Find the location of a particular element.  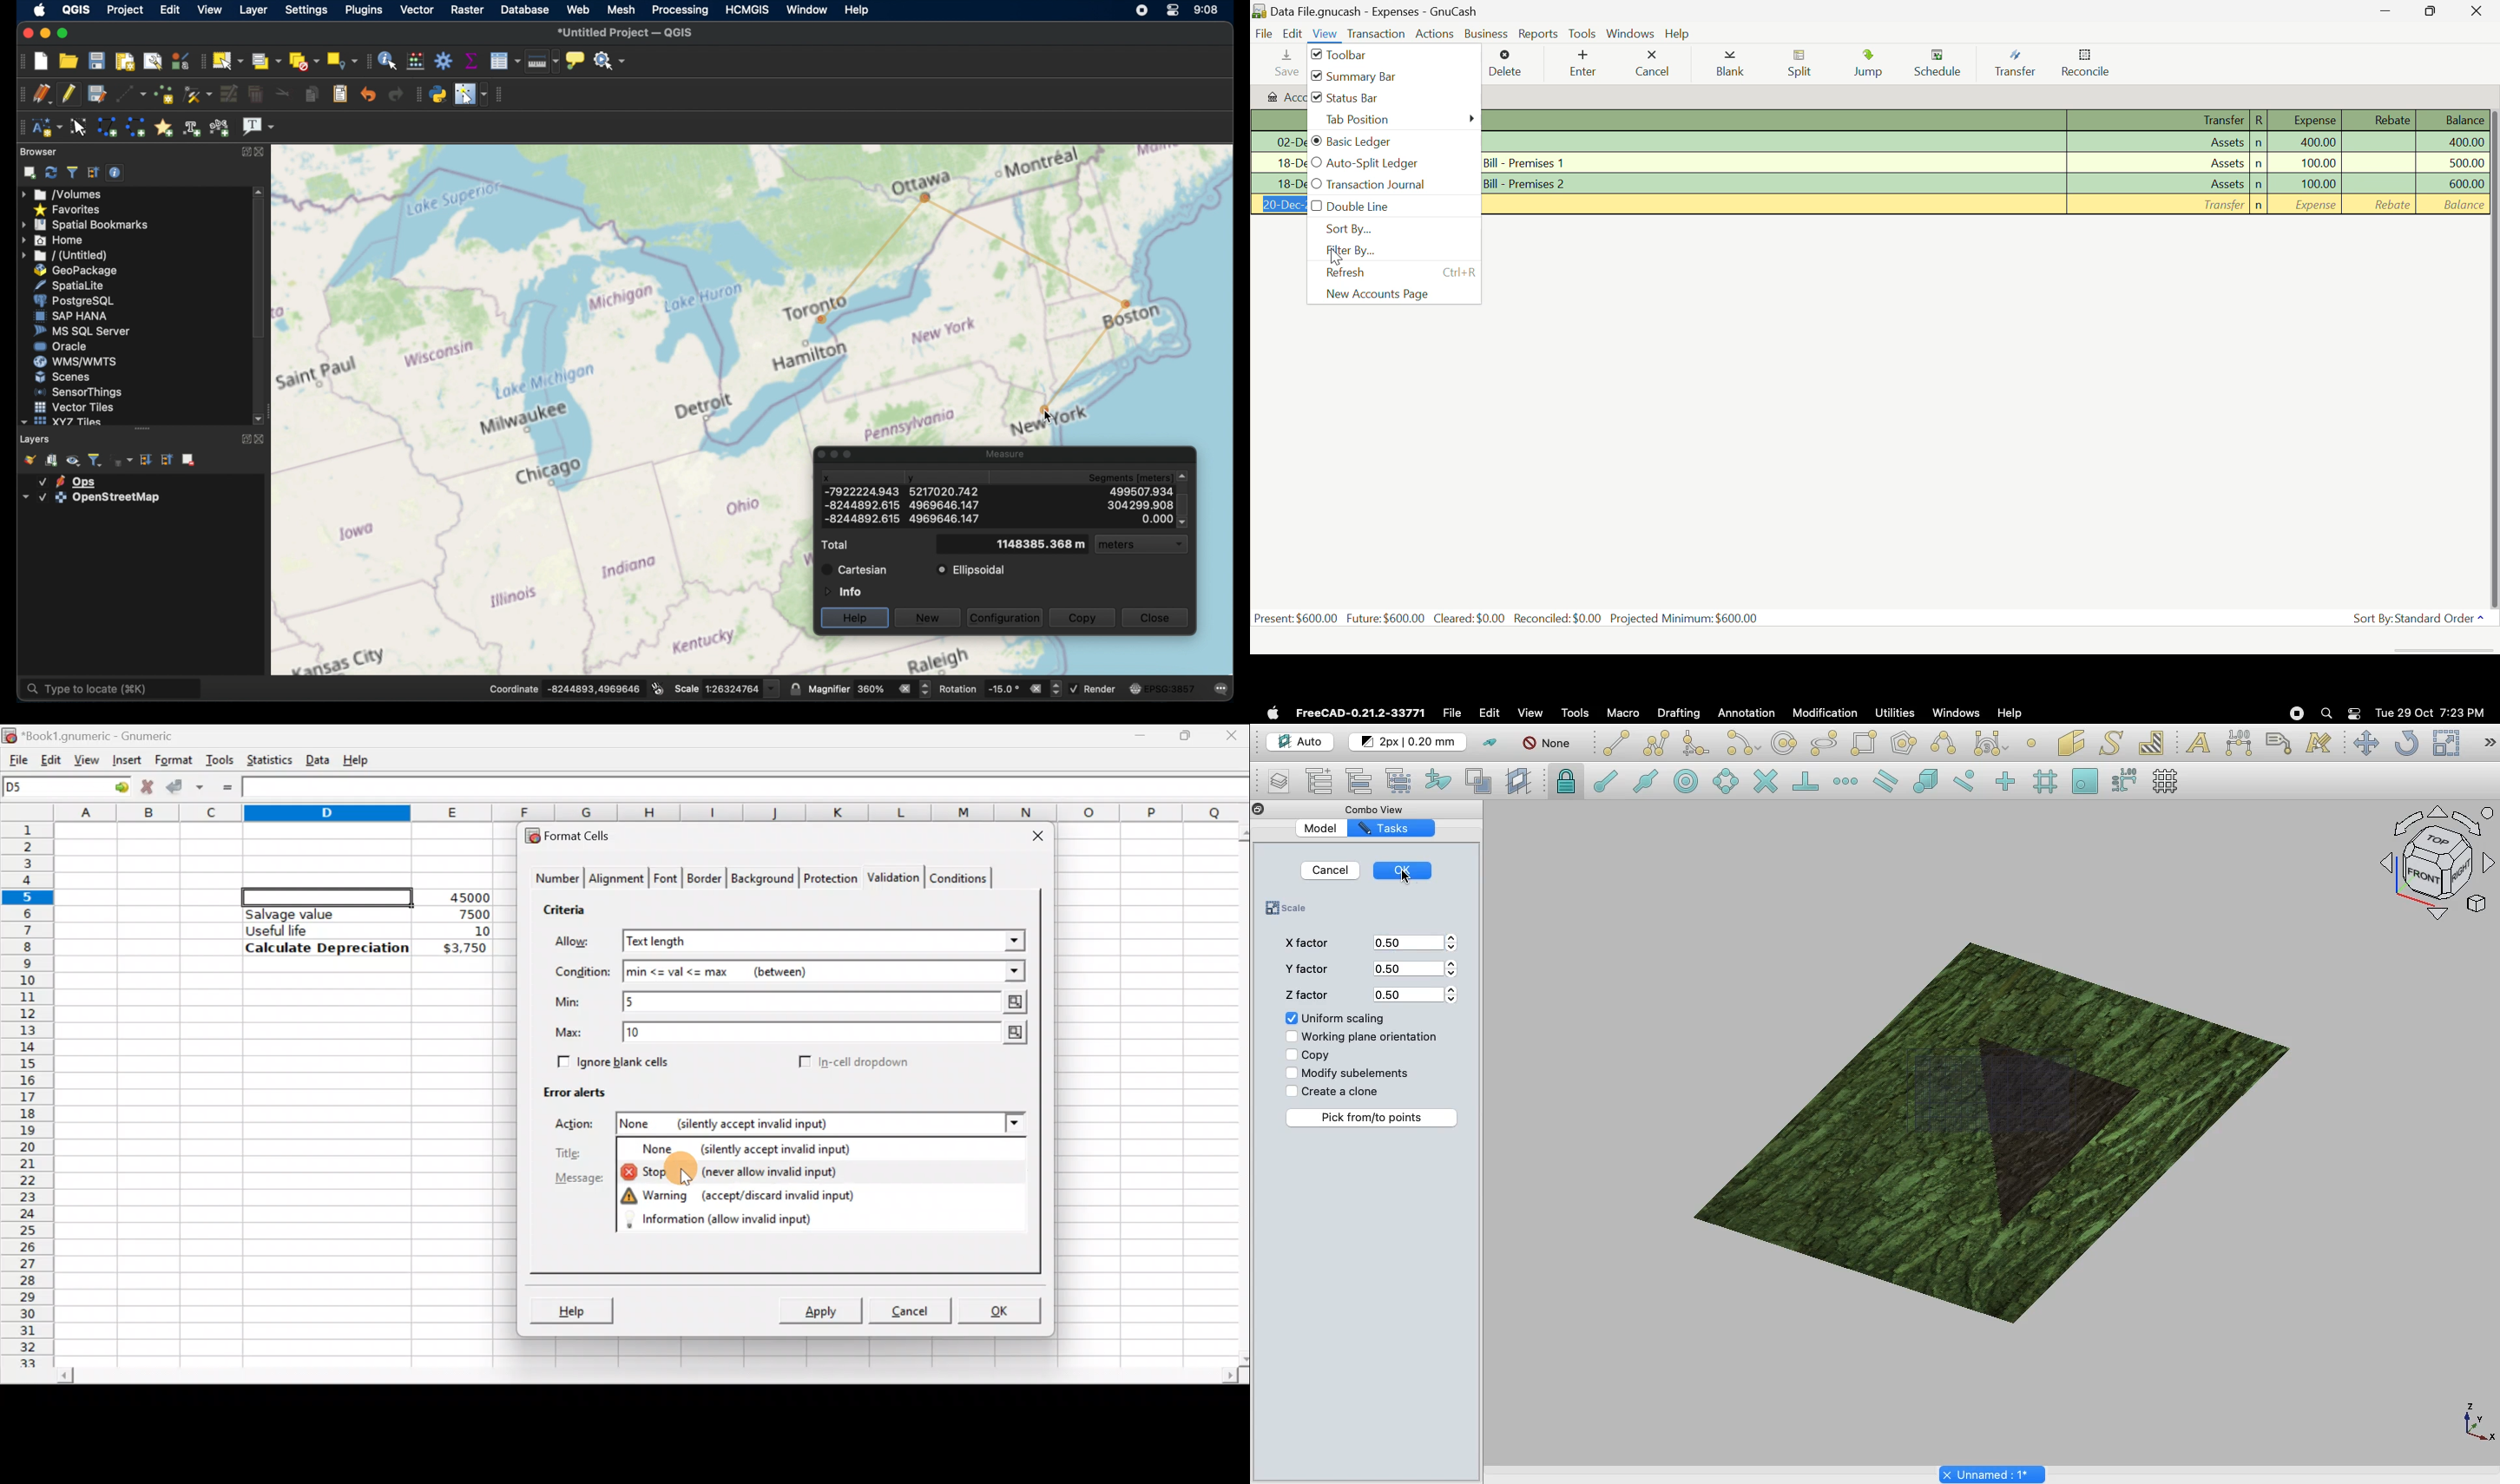

Cancel is located at coordinates (908, 1310).